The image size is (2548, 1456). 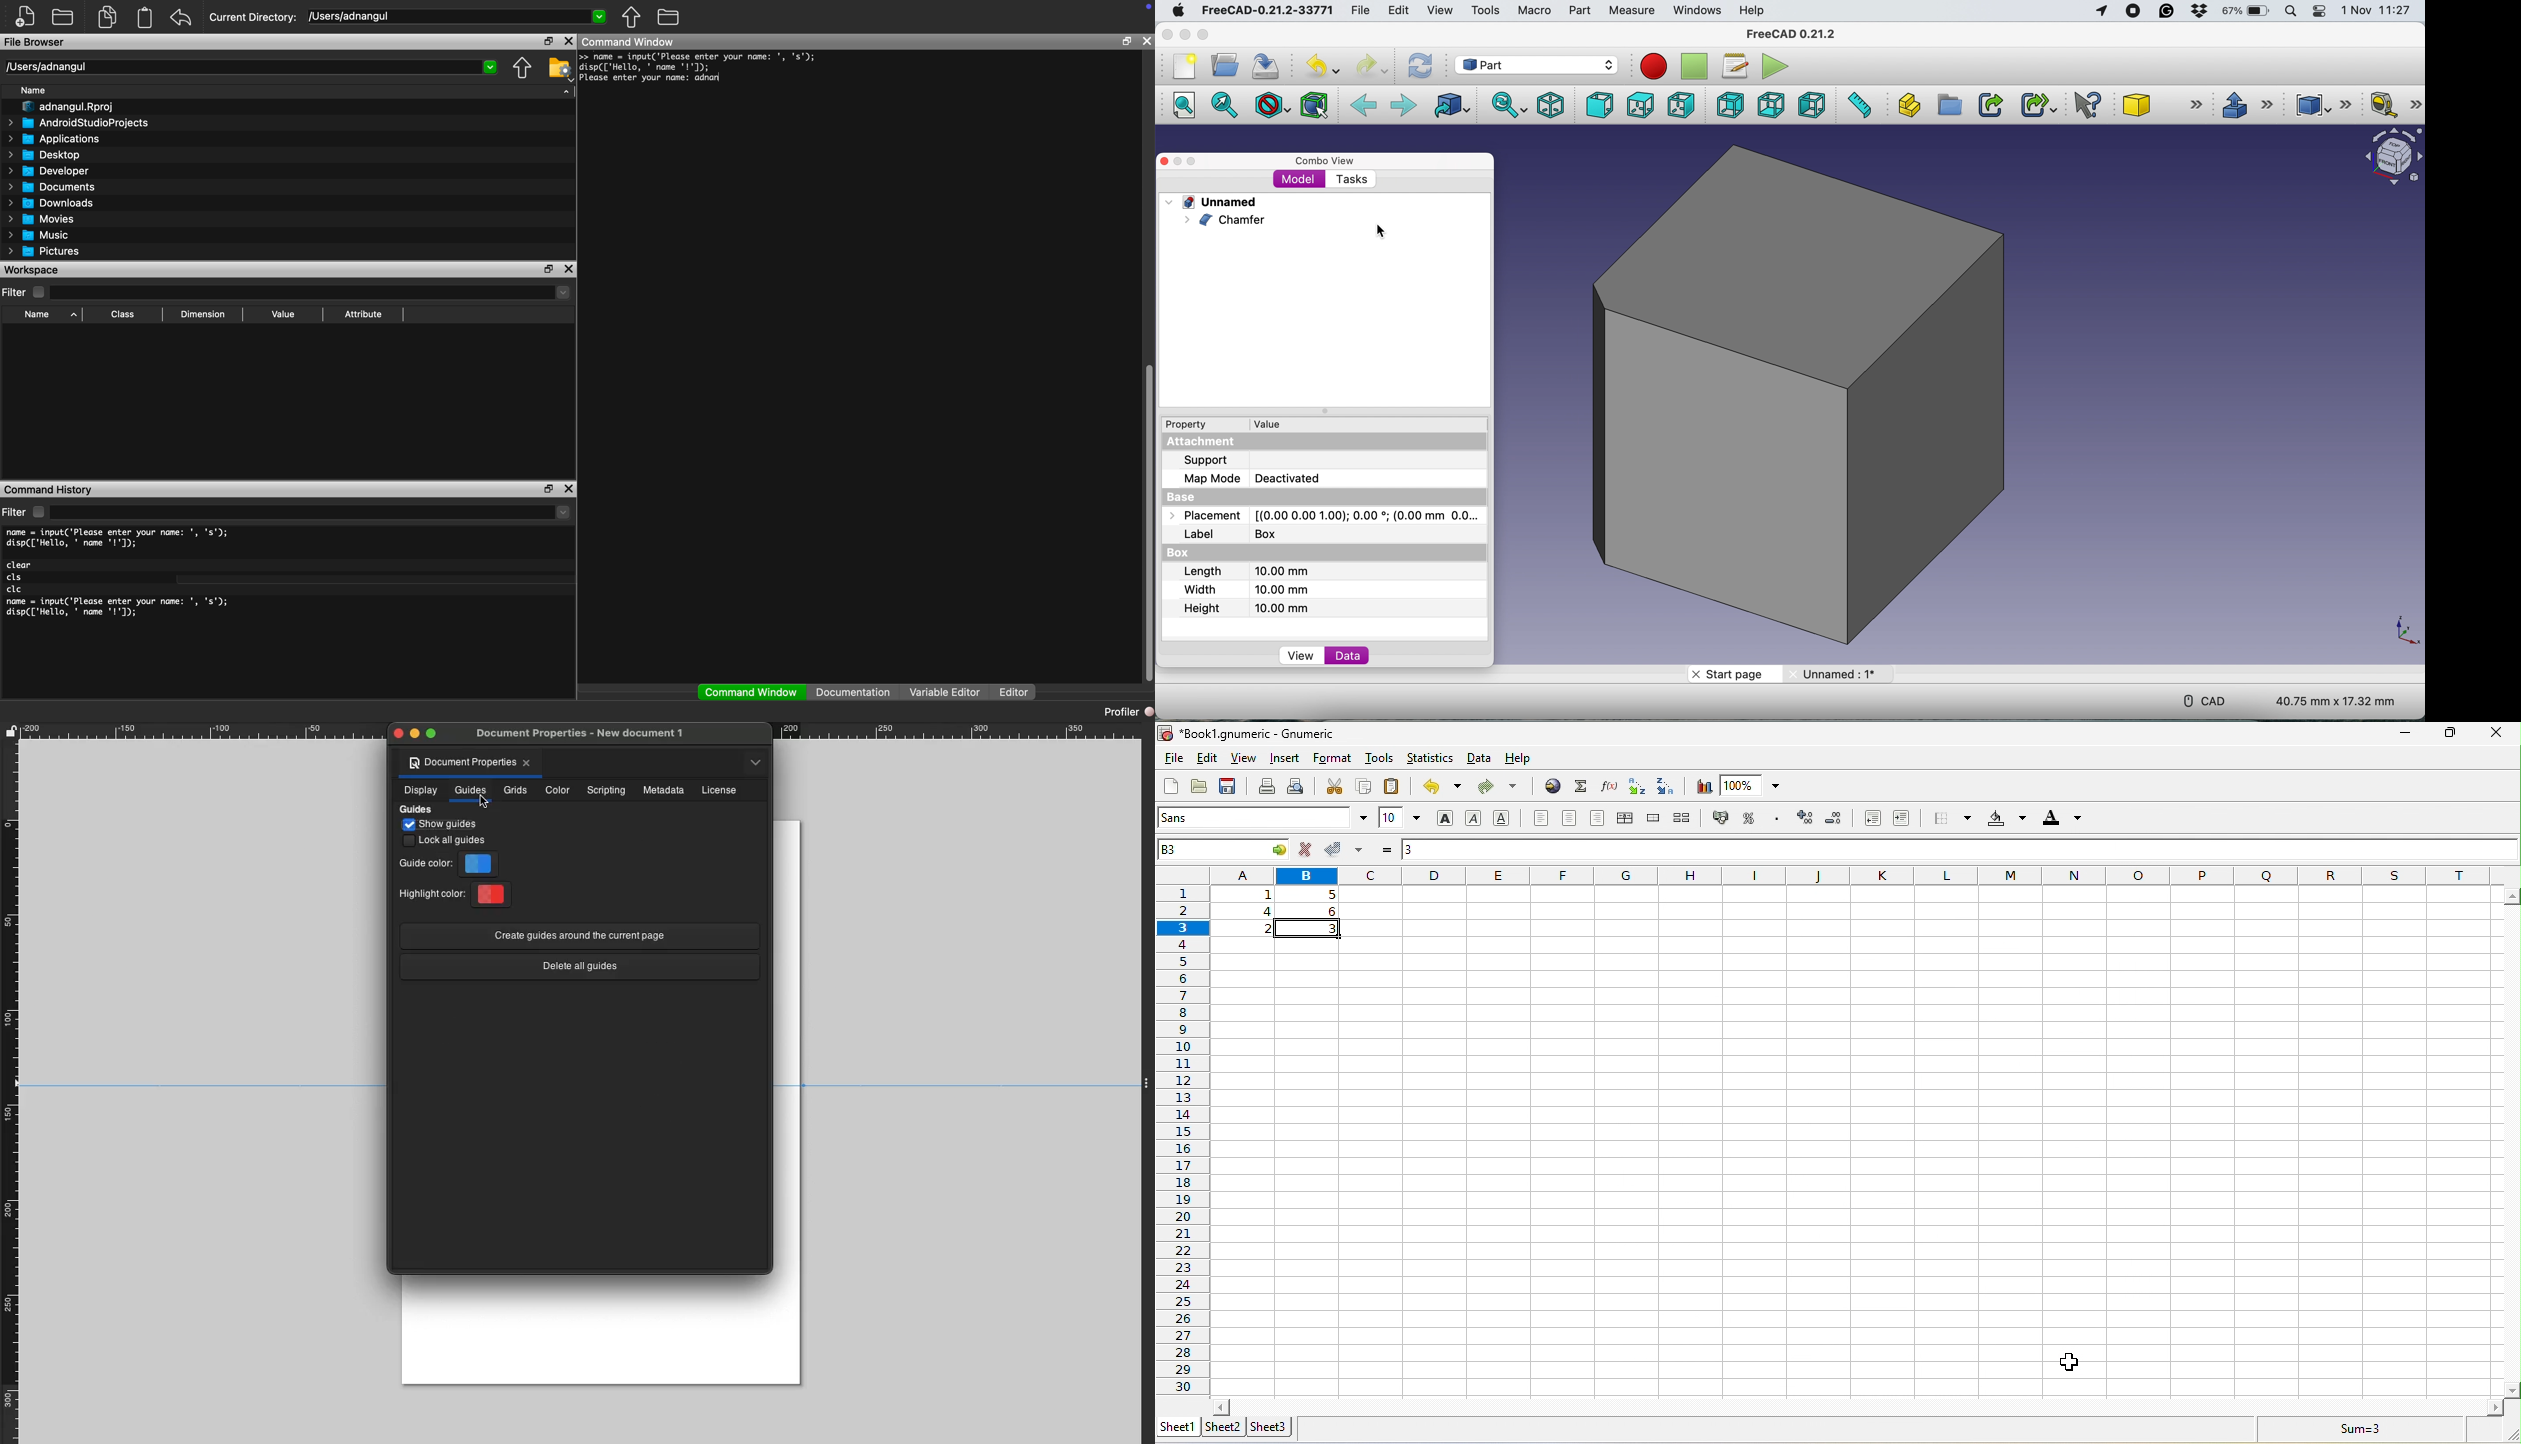 What do you see at coordinates (1639, 105) in the screenshot?
I see `top` at bounding box center [1639, 105].